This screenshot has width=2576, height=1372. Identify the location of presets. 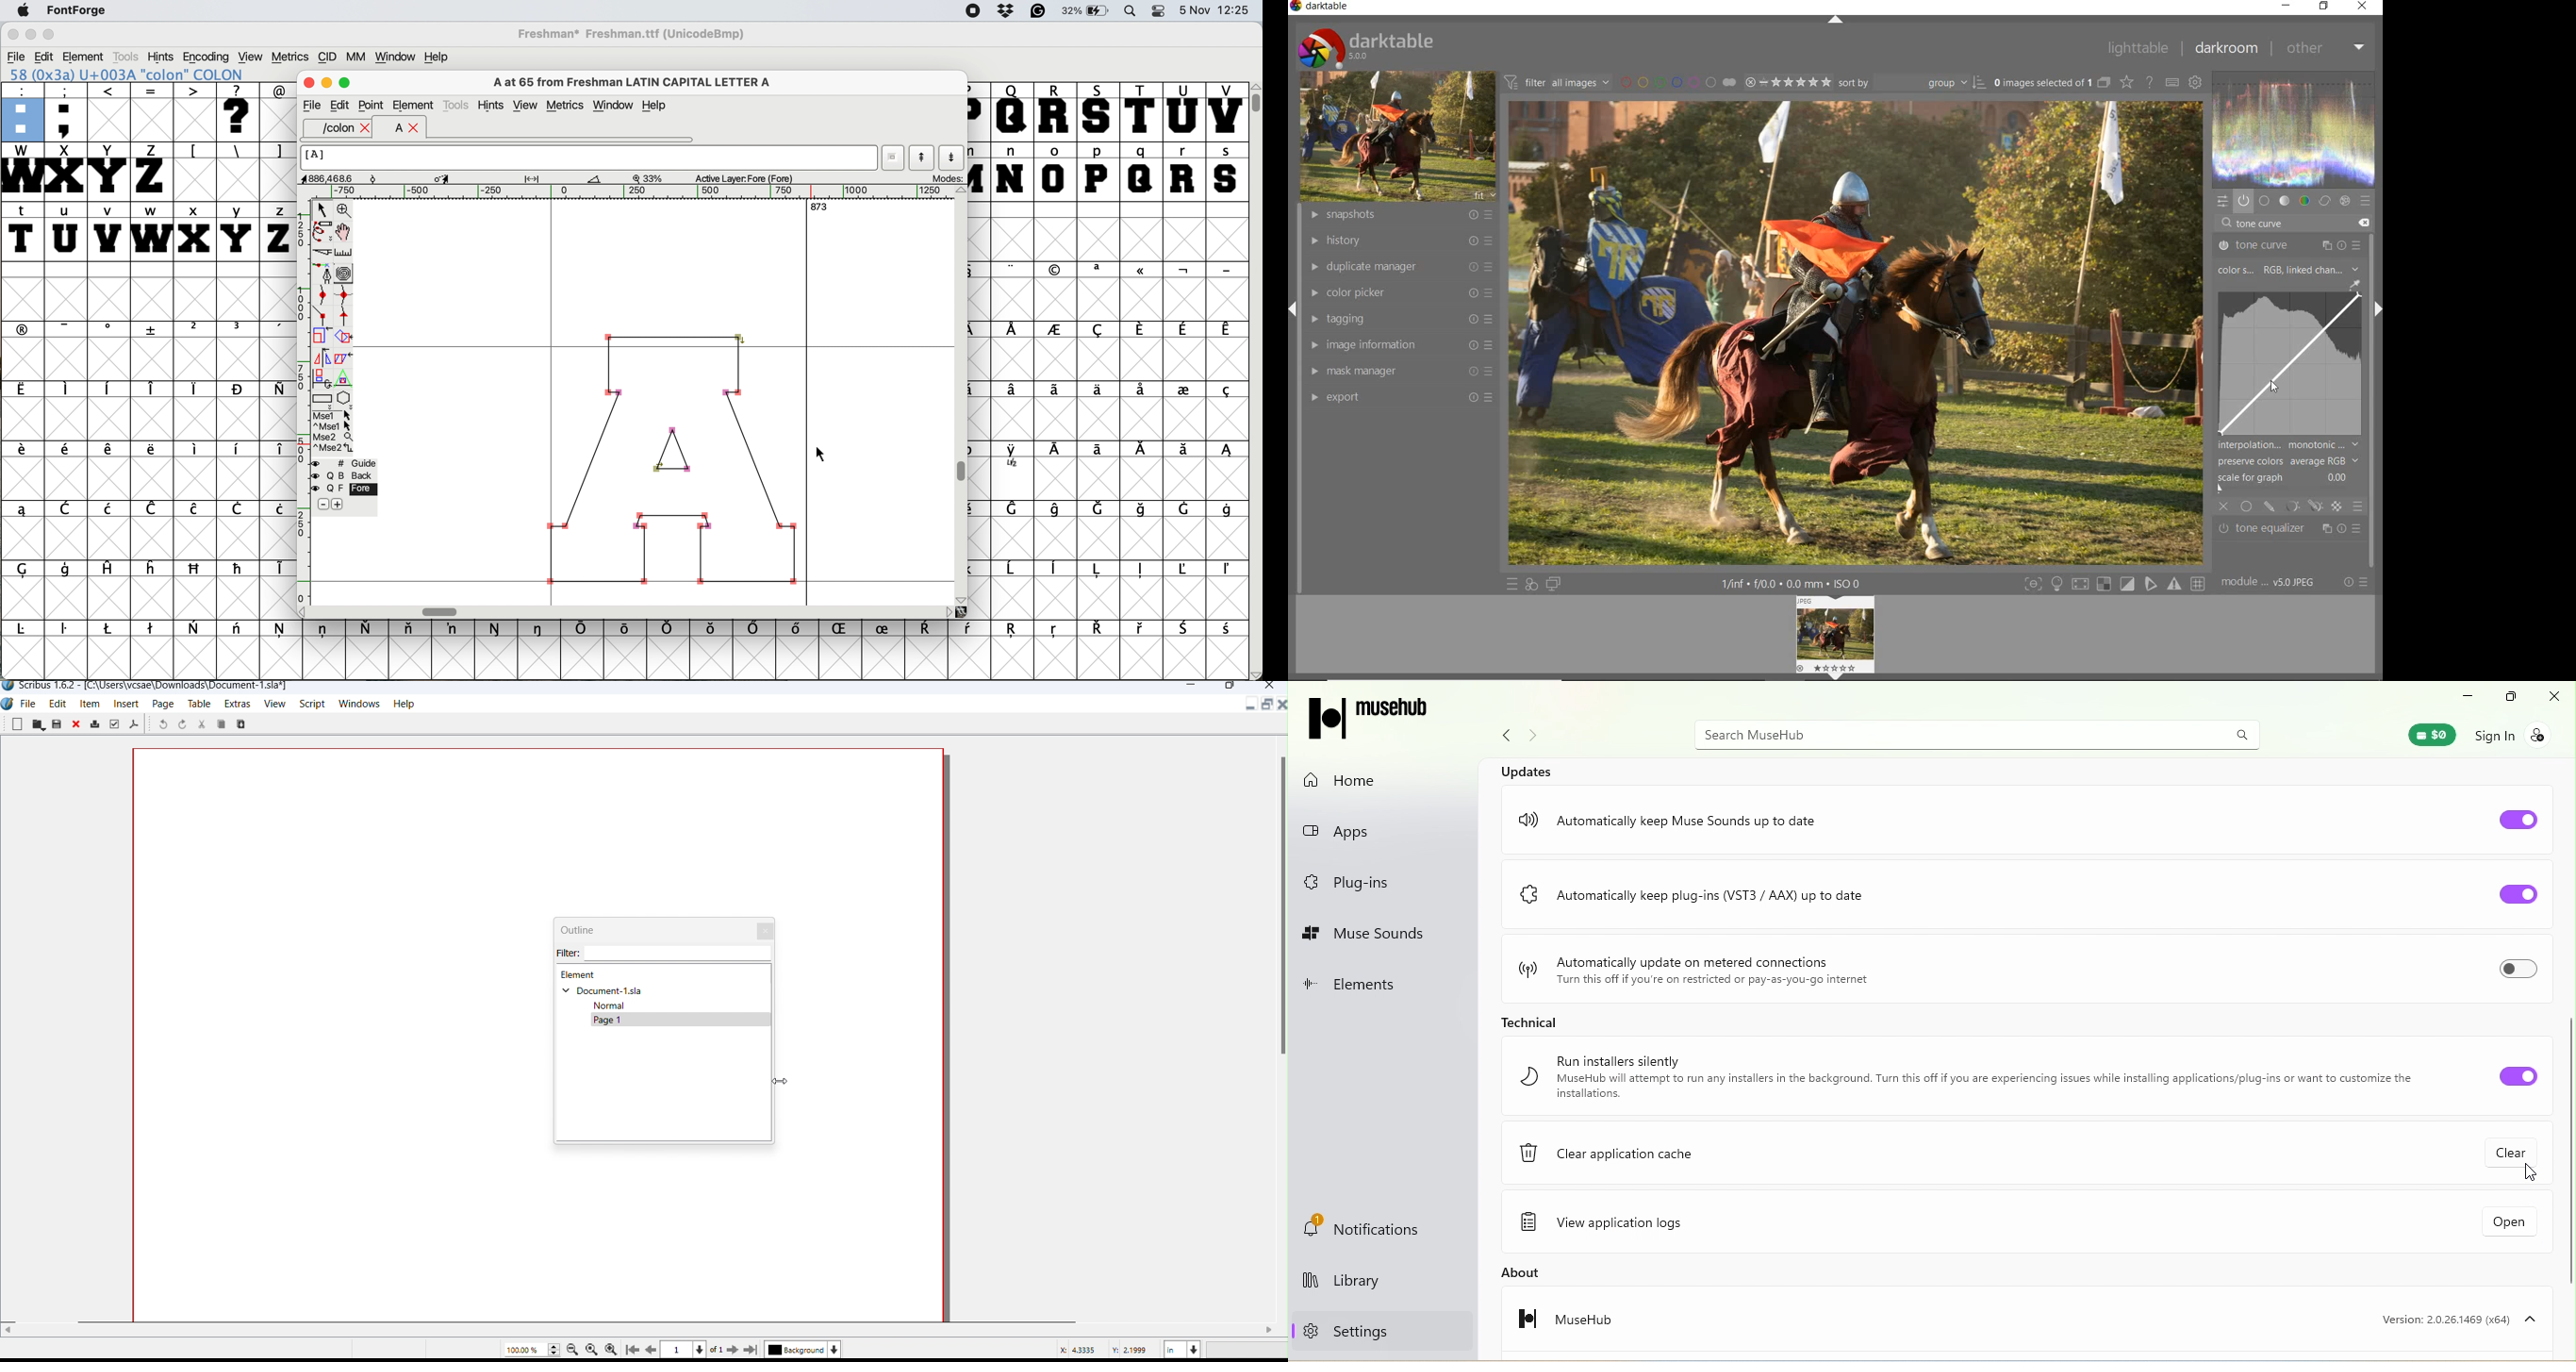
(2367, 202).